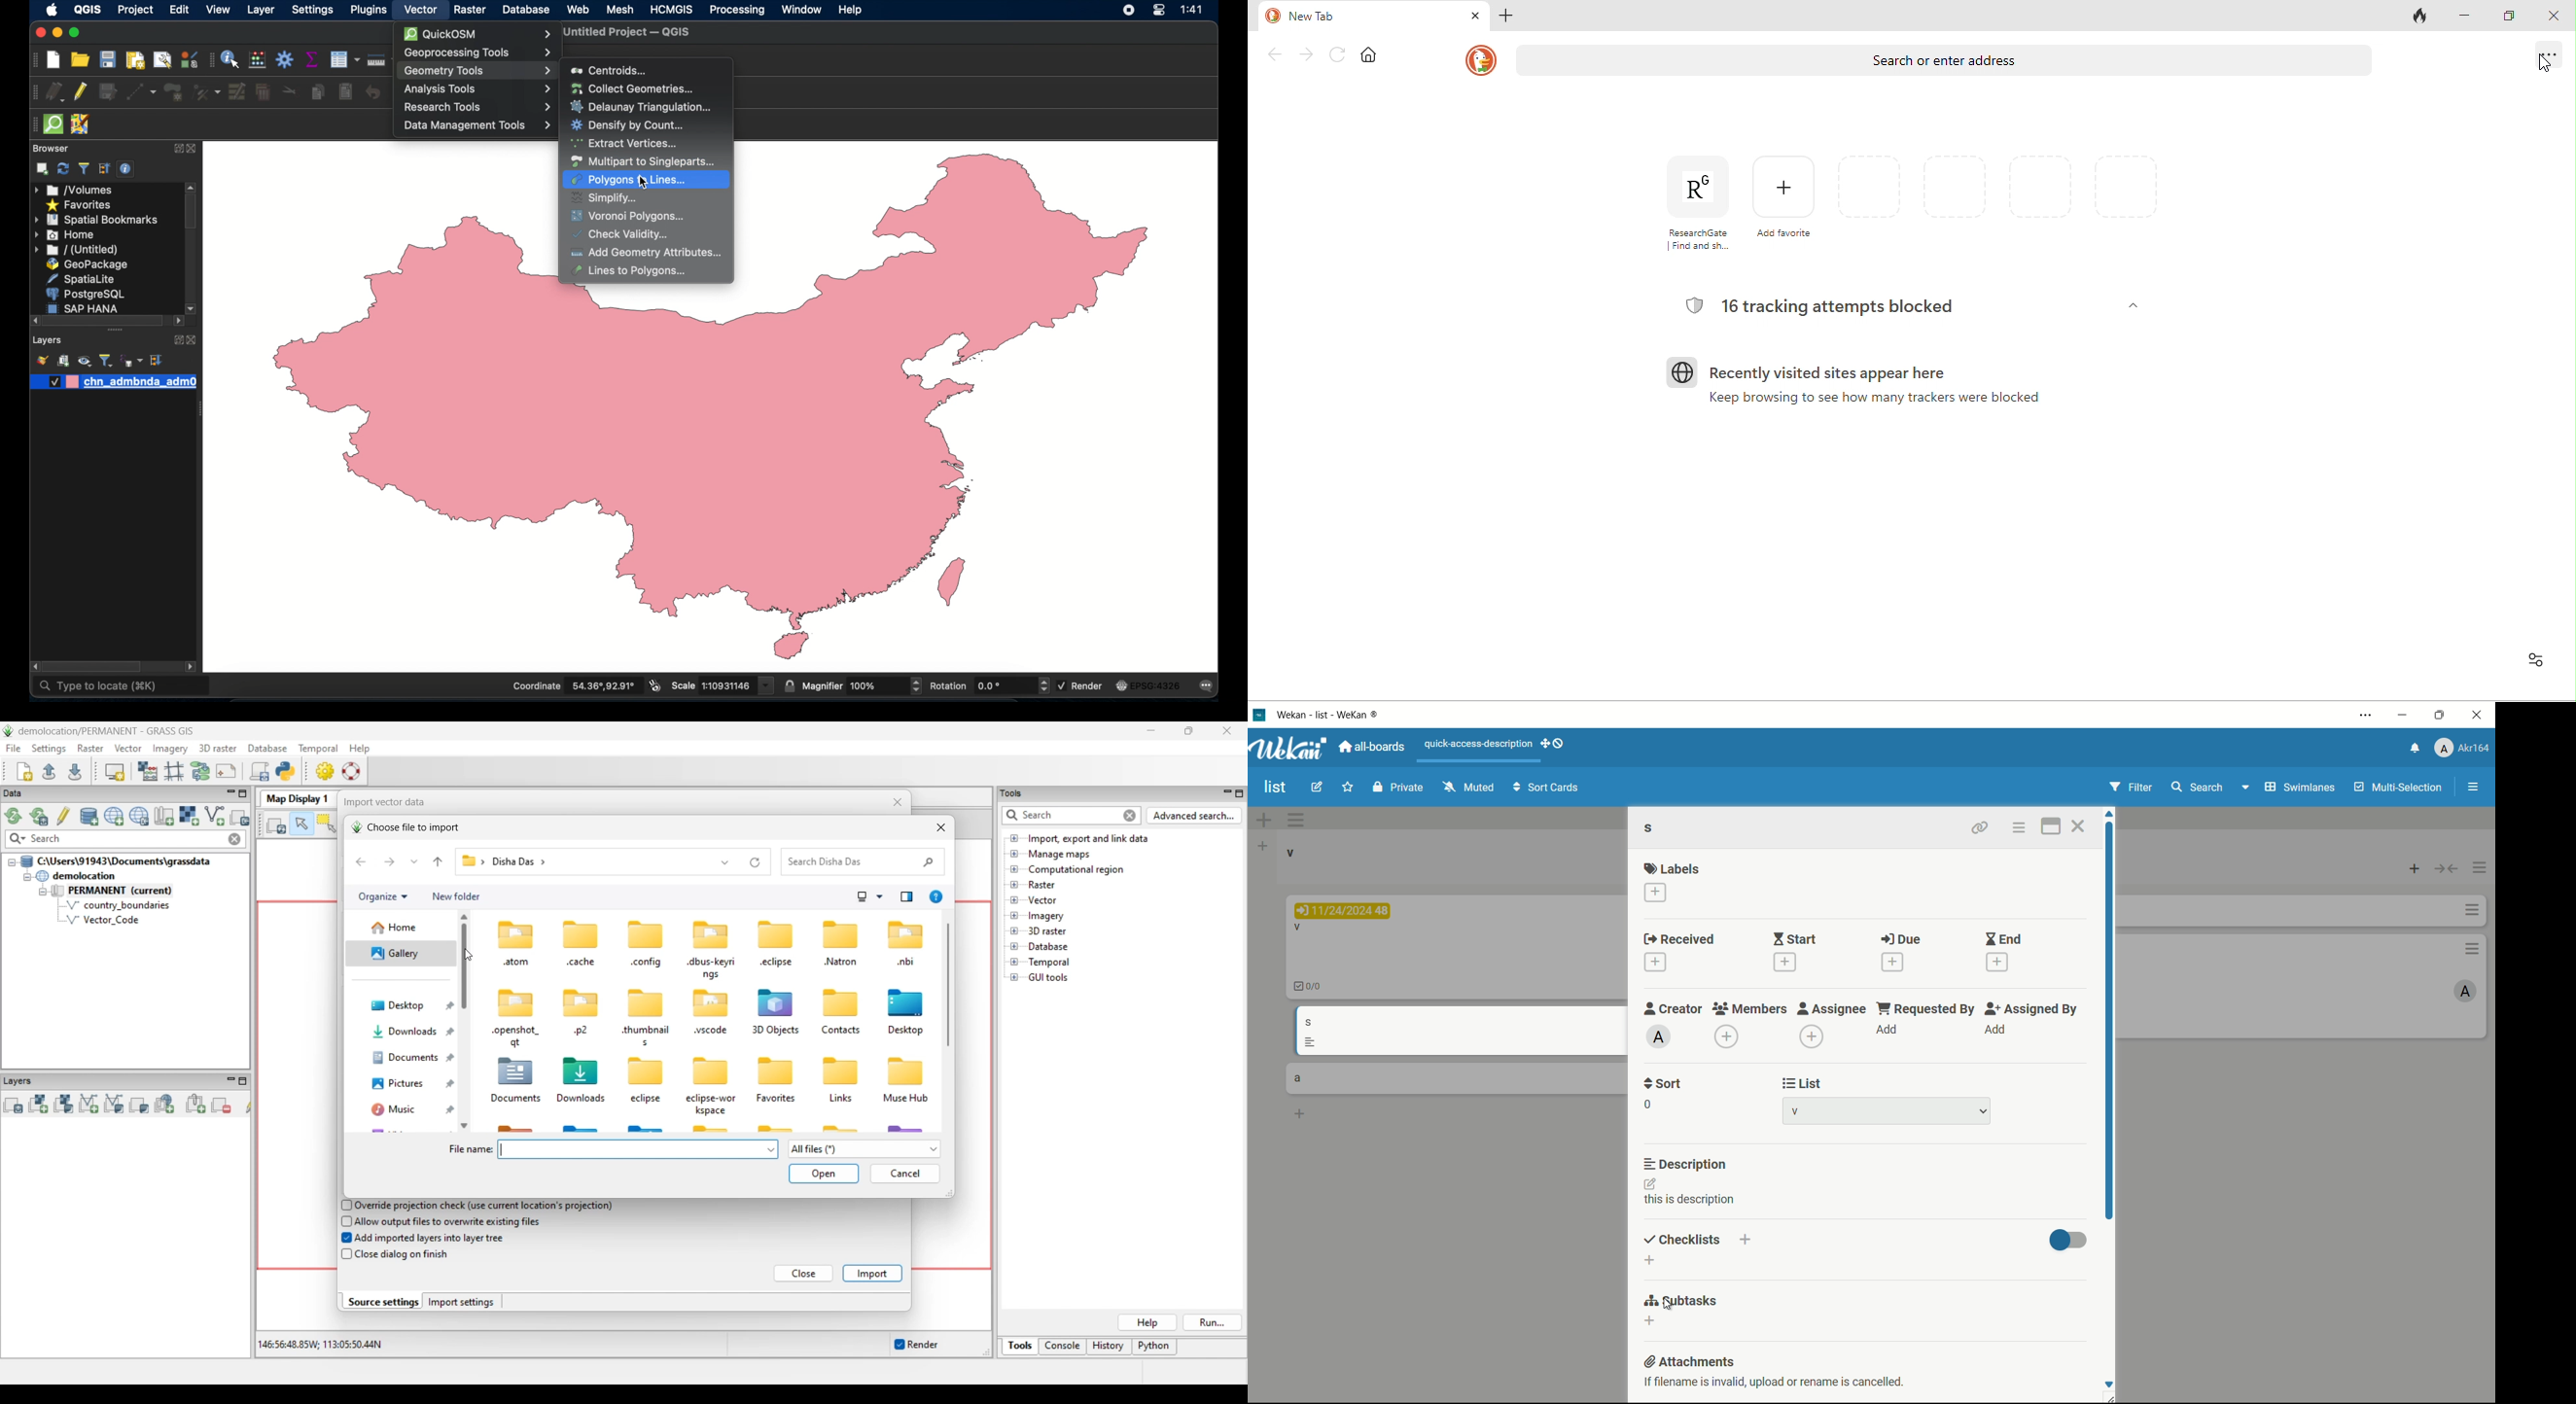 The height and width of the screenshot is (1428, 2576). I want to click on scrol. lleft arrow, so click(192, 668).